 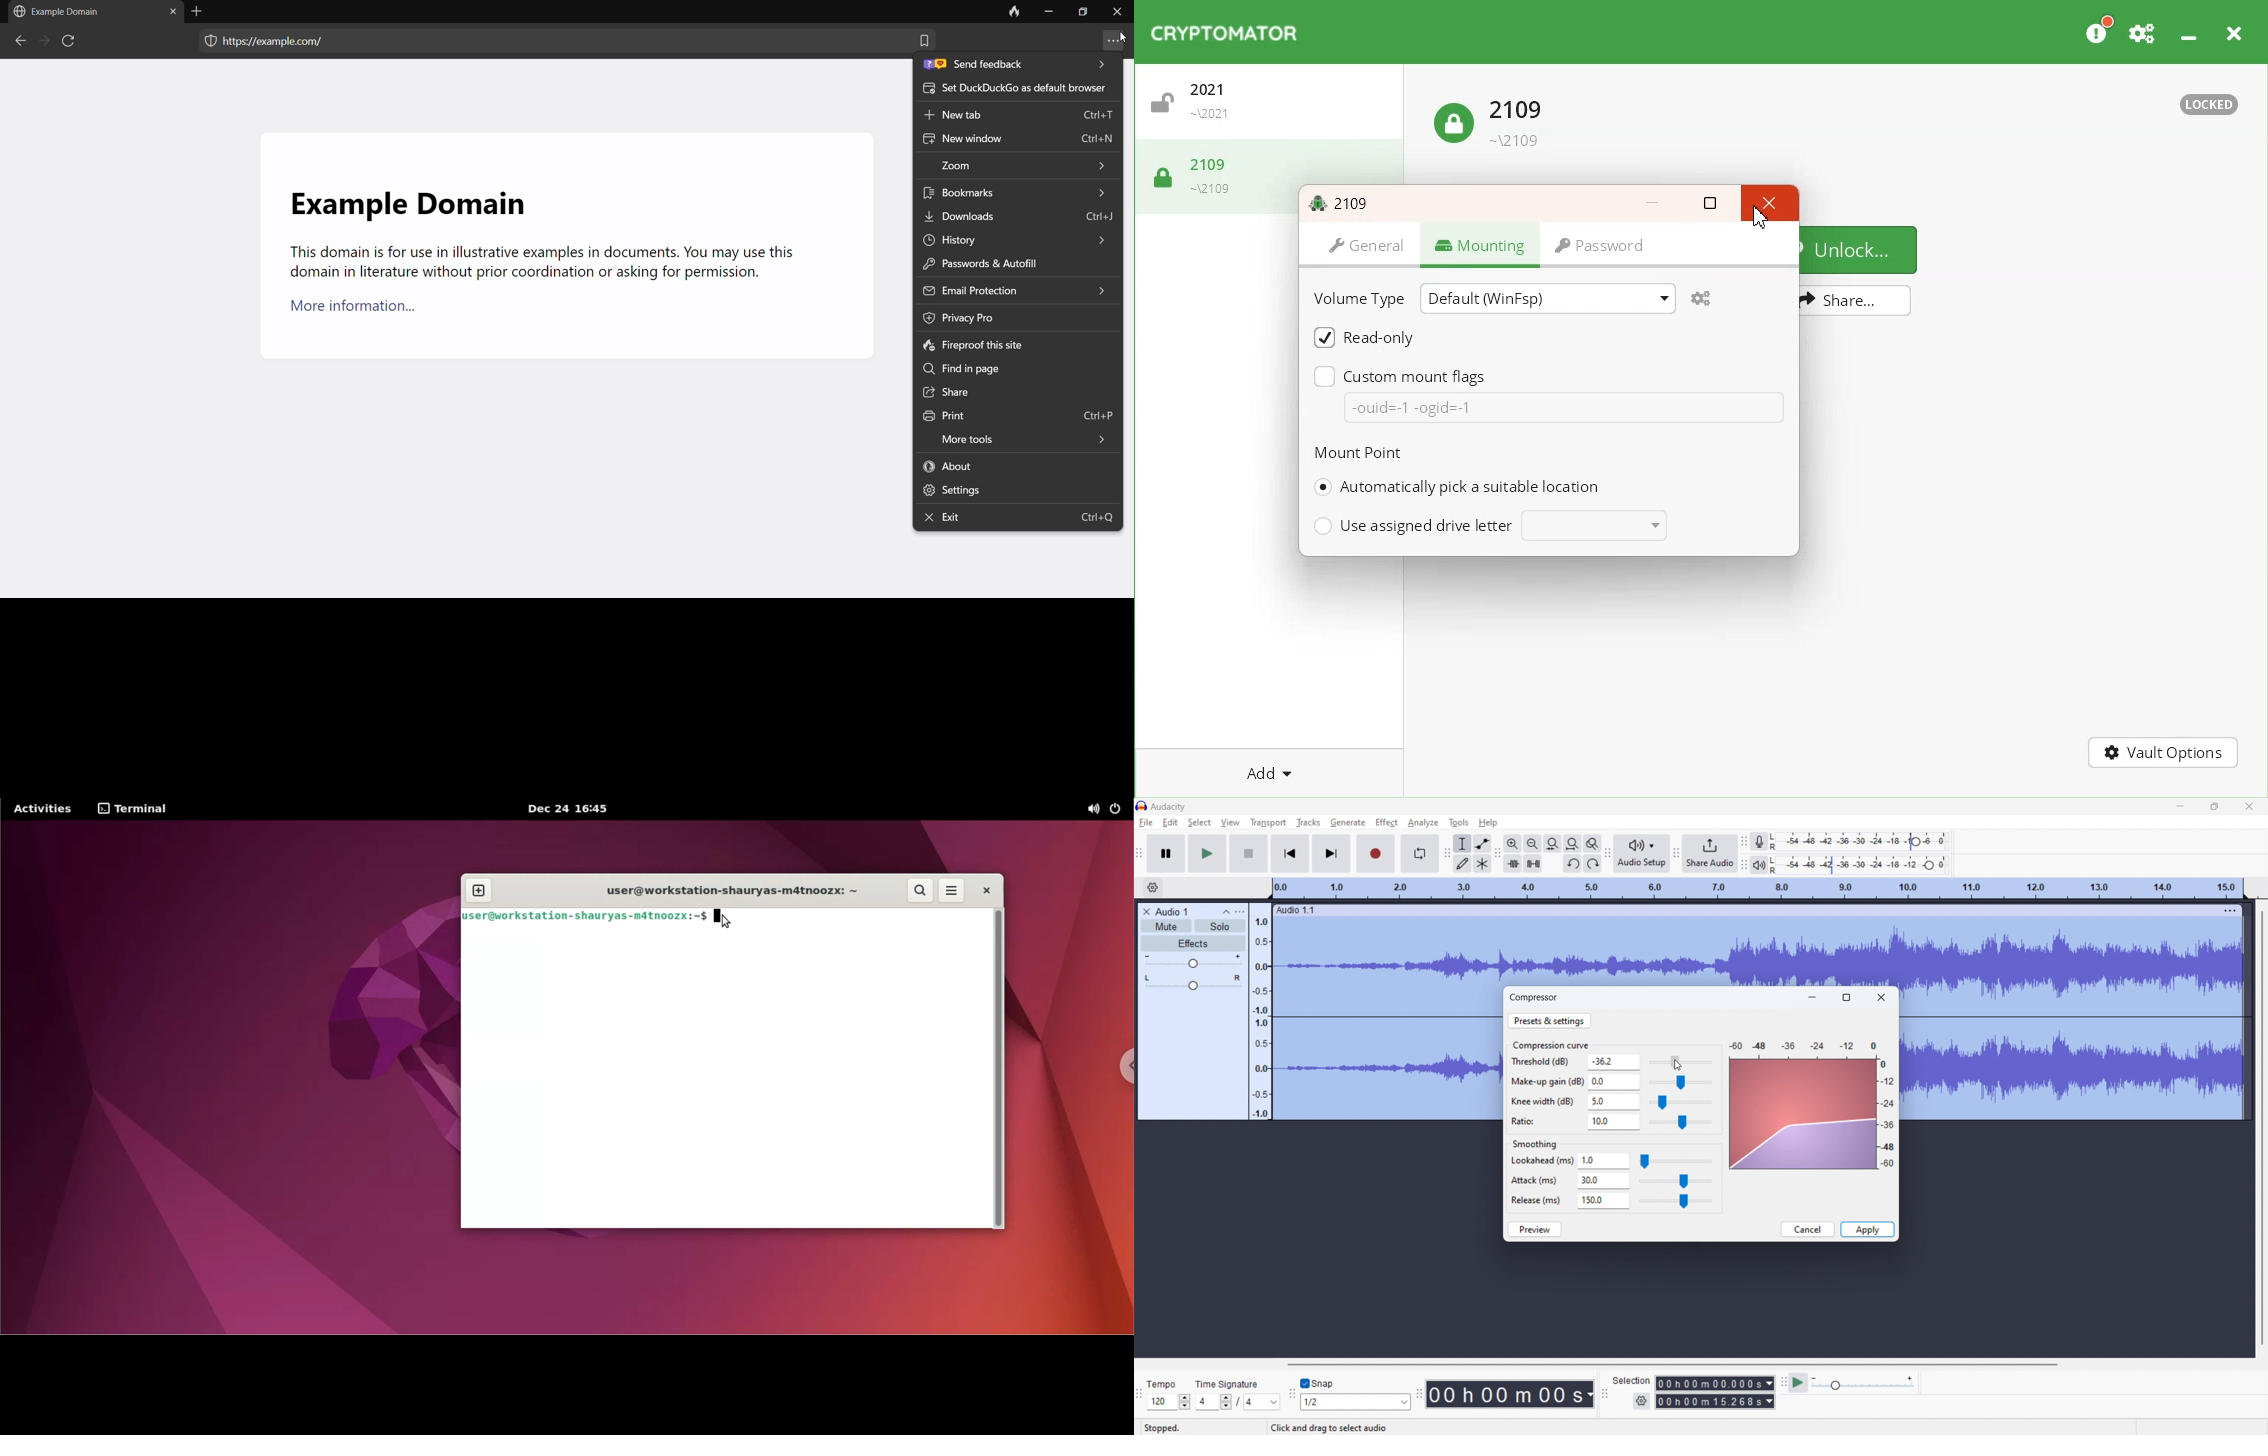 I want to click on bookmark this tab, so click(x=924, y=45).